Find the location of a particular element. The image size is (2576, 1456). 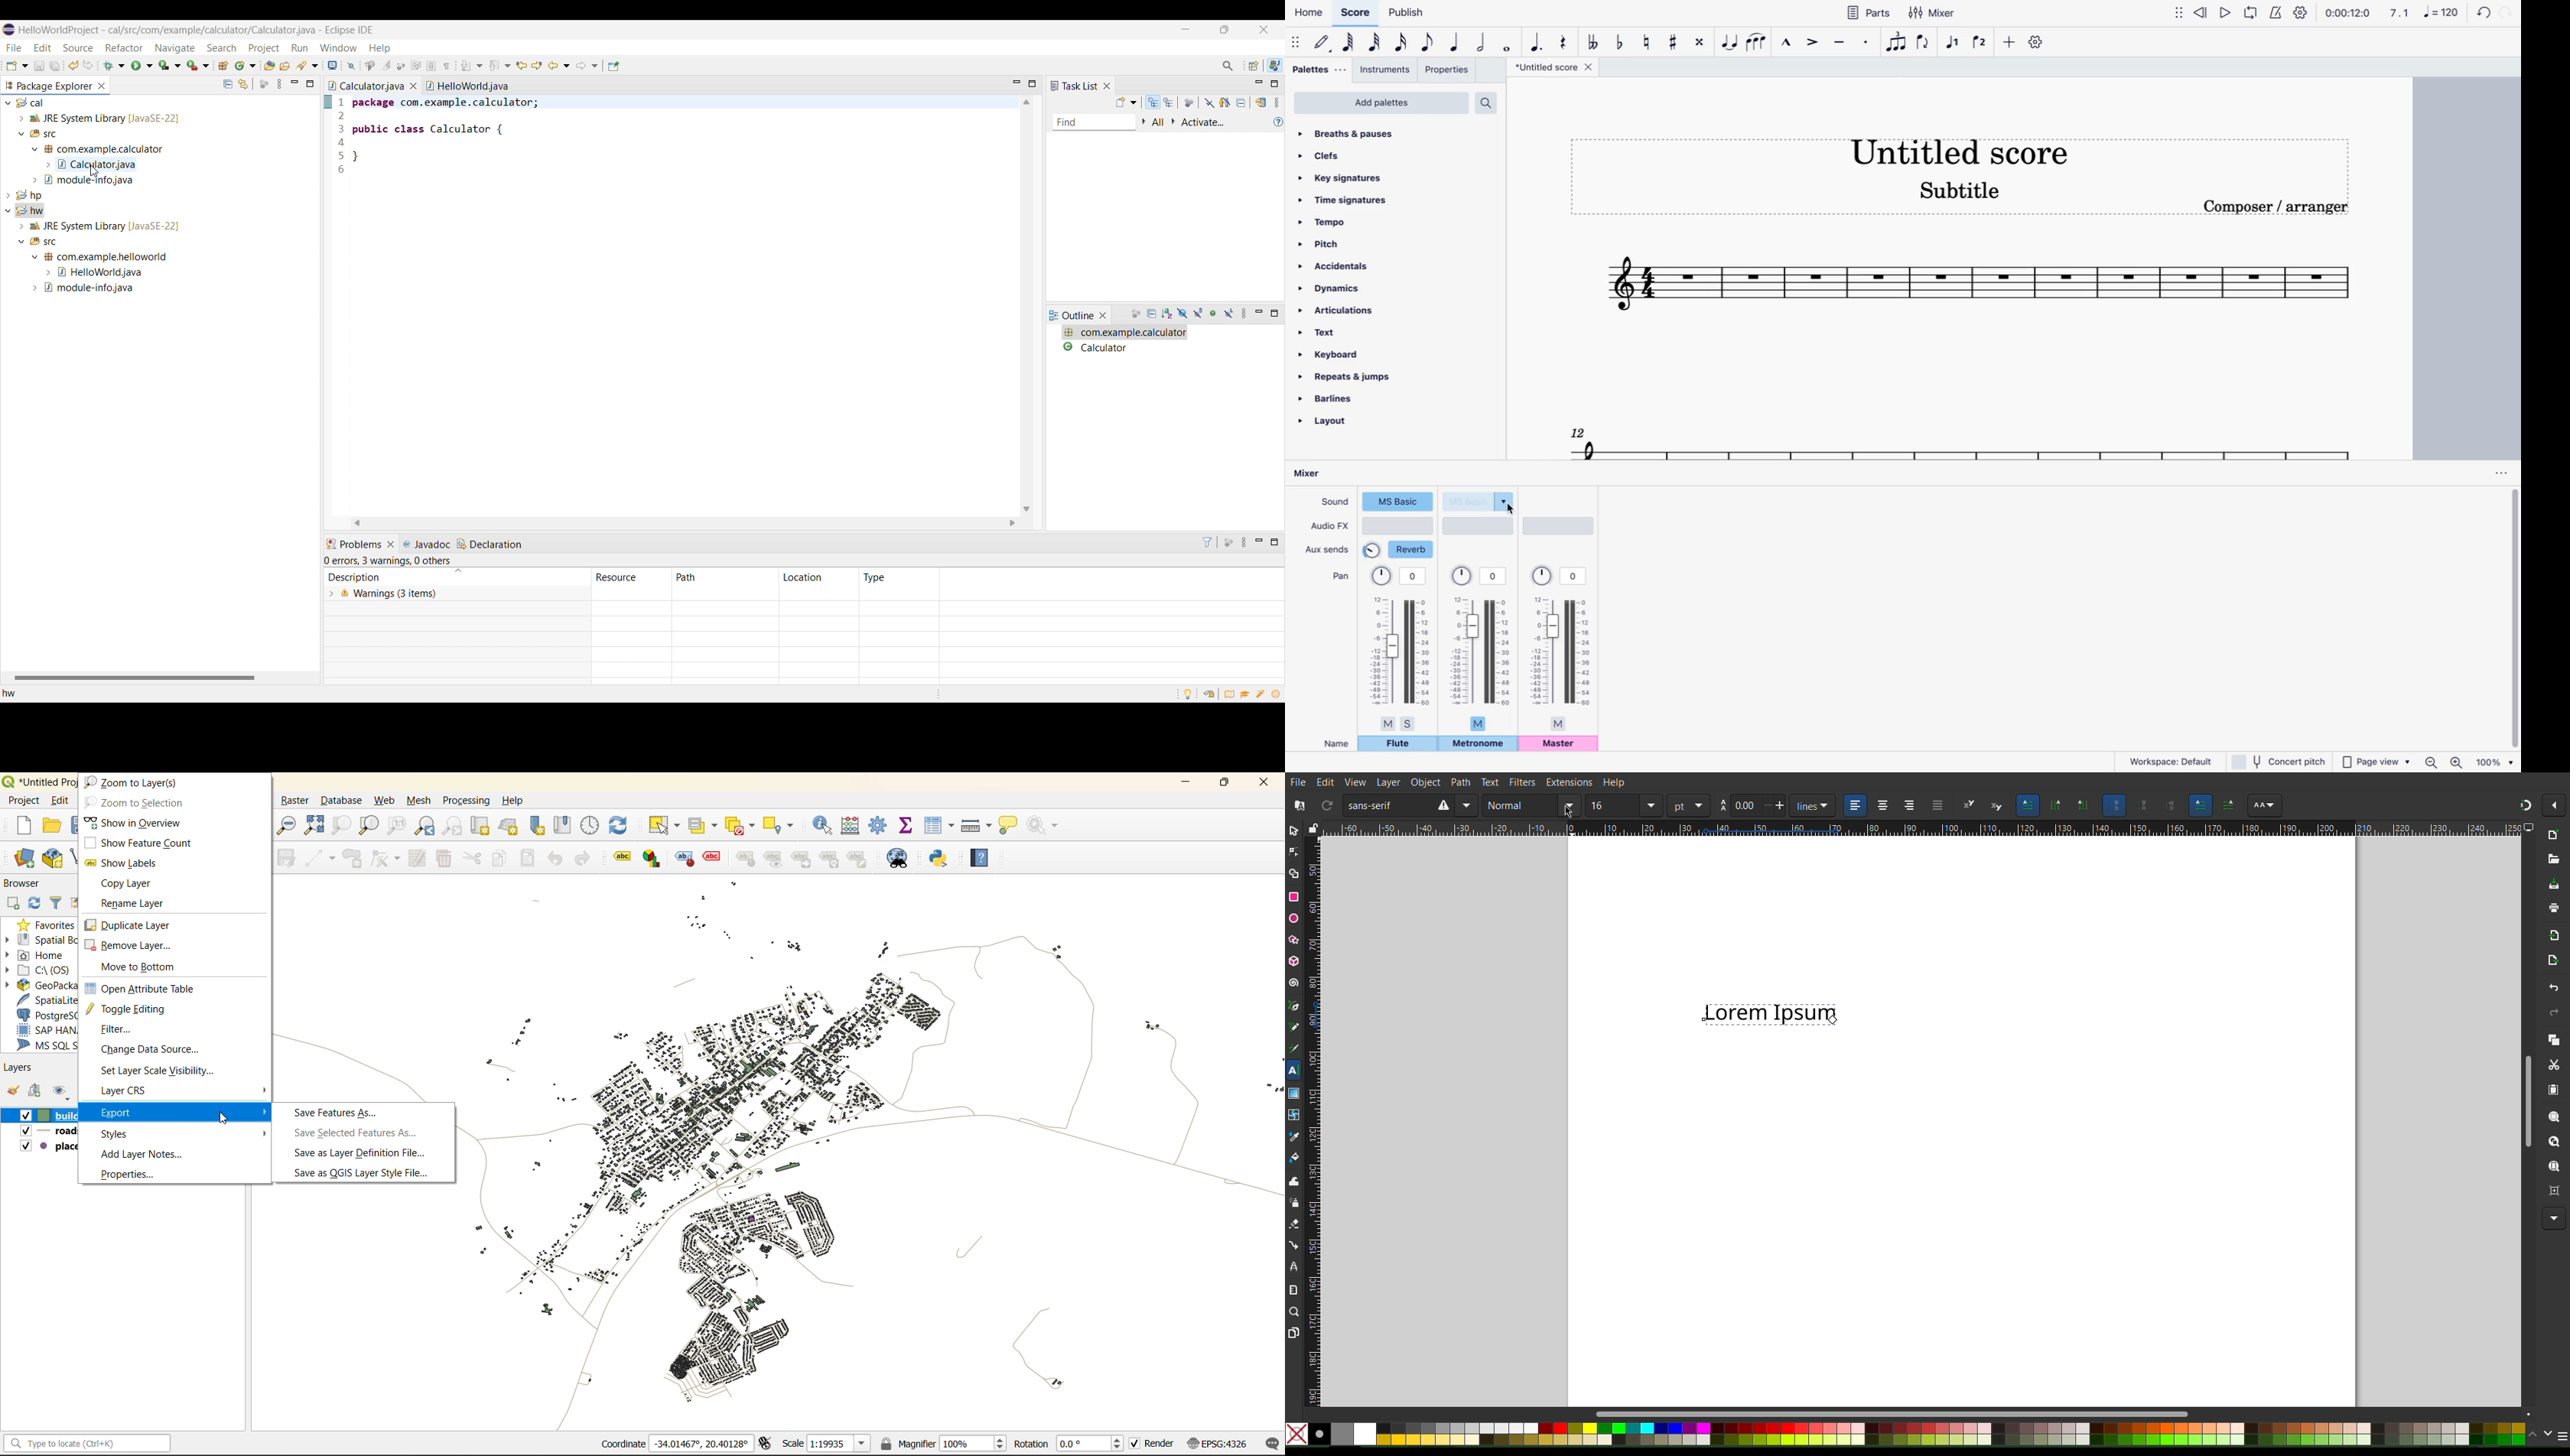

move is located at coordinates (2179, 16).